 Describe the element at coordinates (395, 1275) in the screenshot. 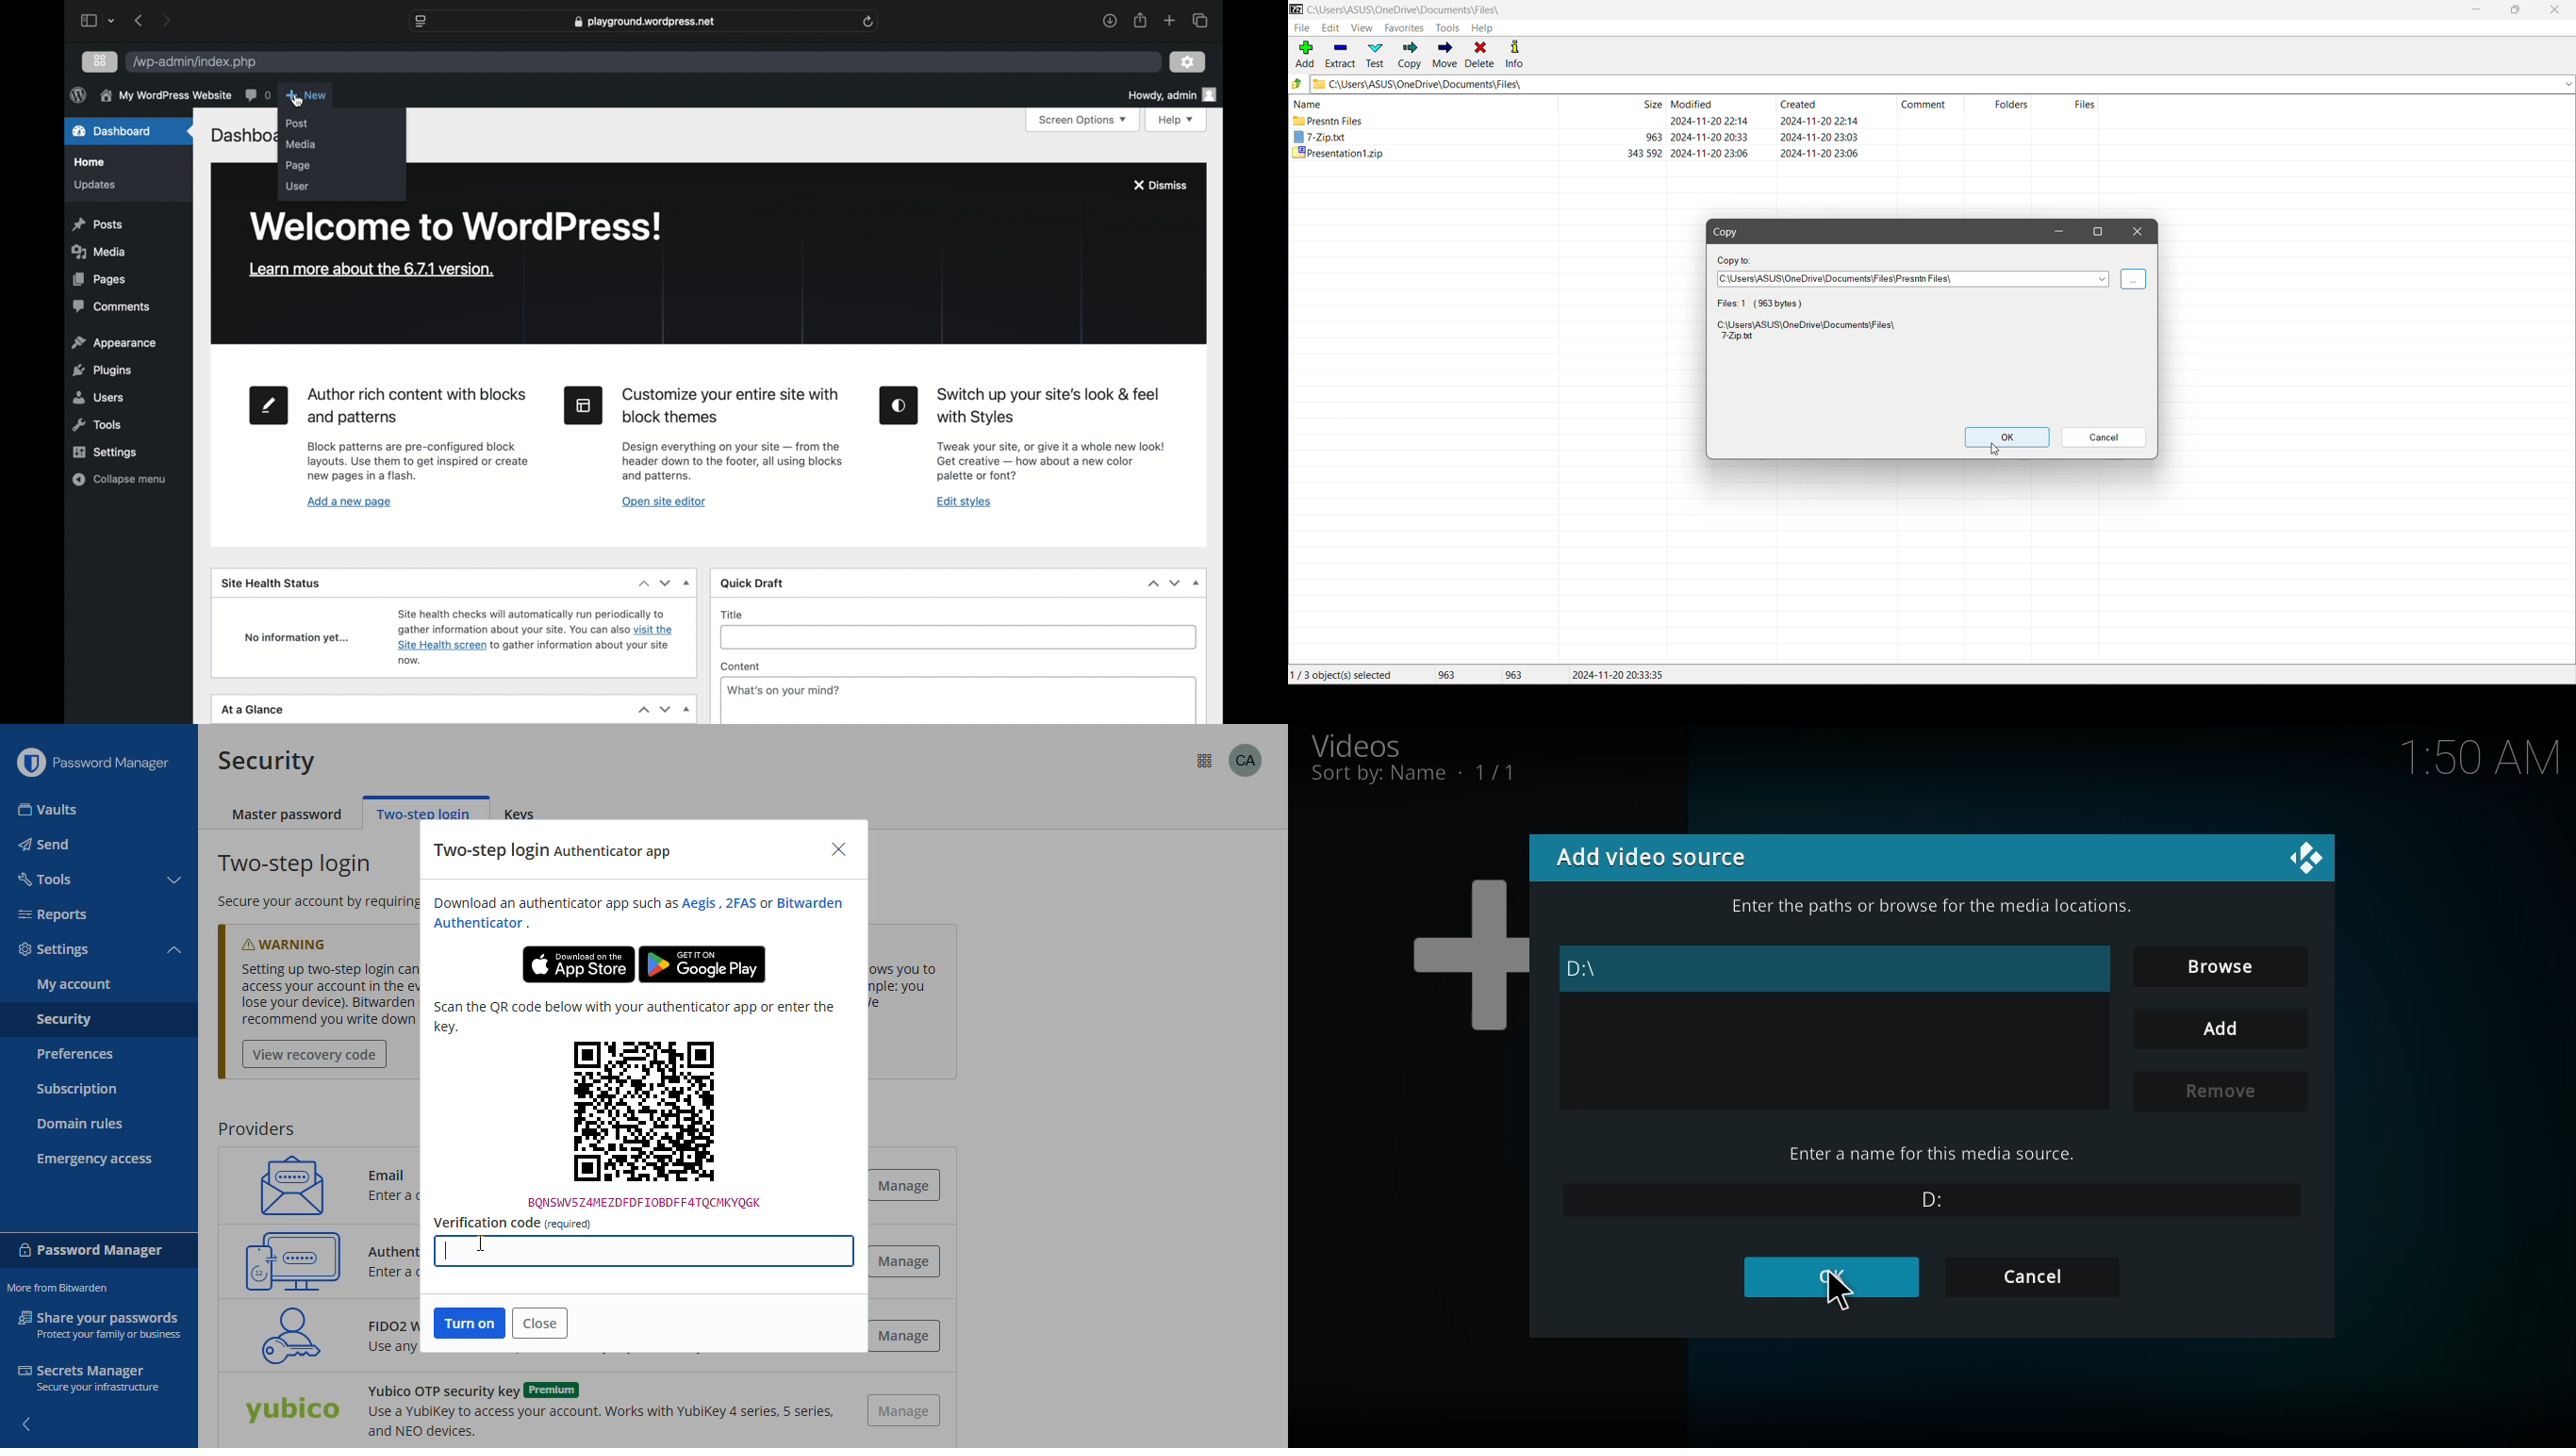

I see `Enter a code generated by an authenticator app like Bitwarden Authenticator.` at that location.